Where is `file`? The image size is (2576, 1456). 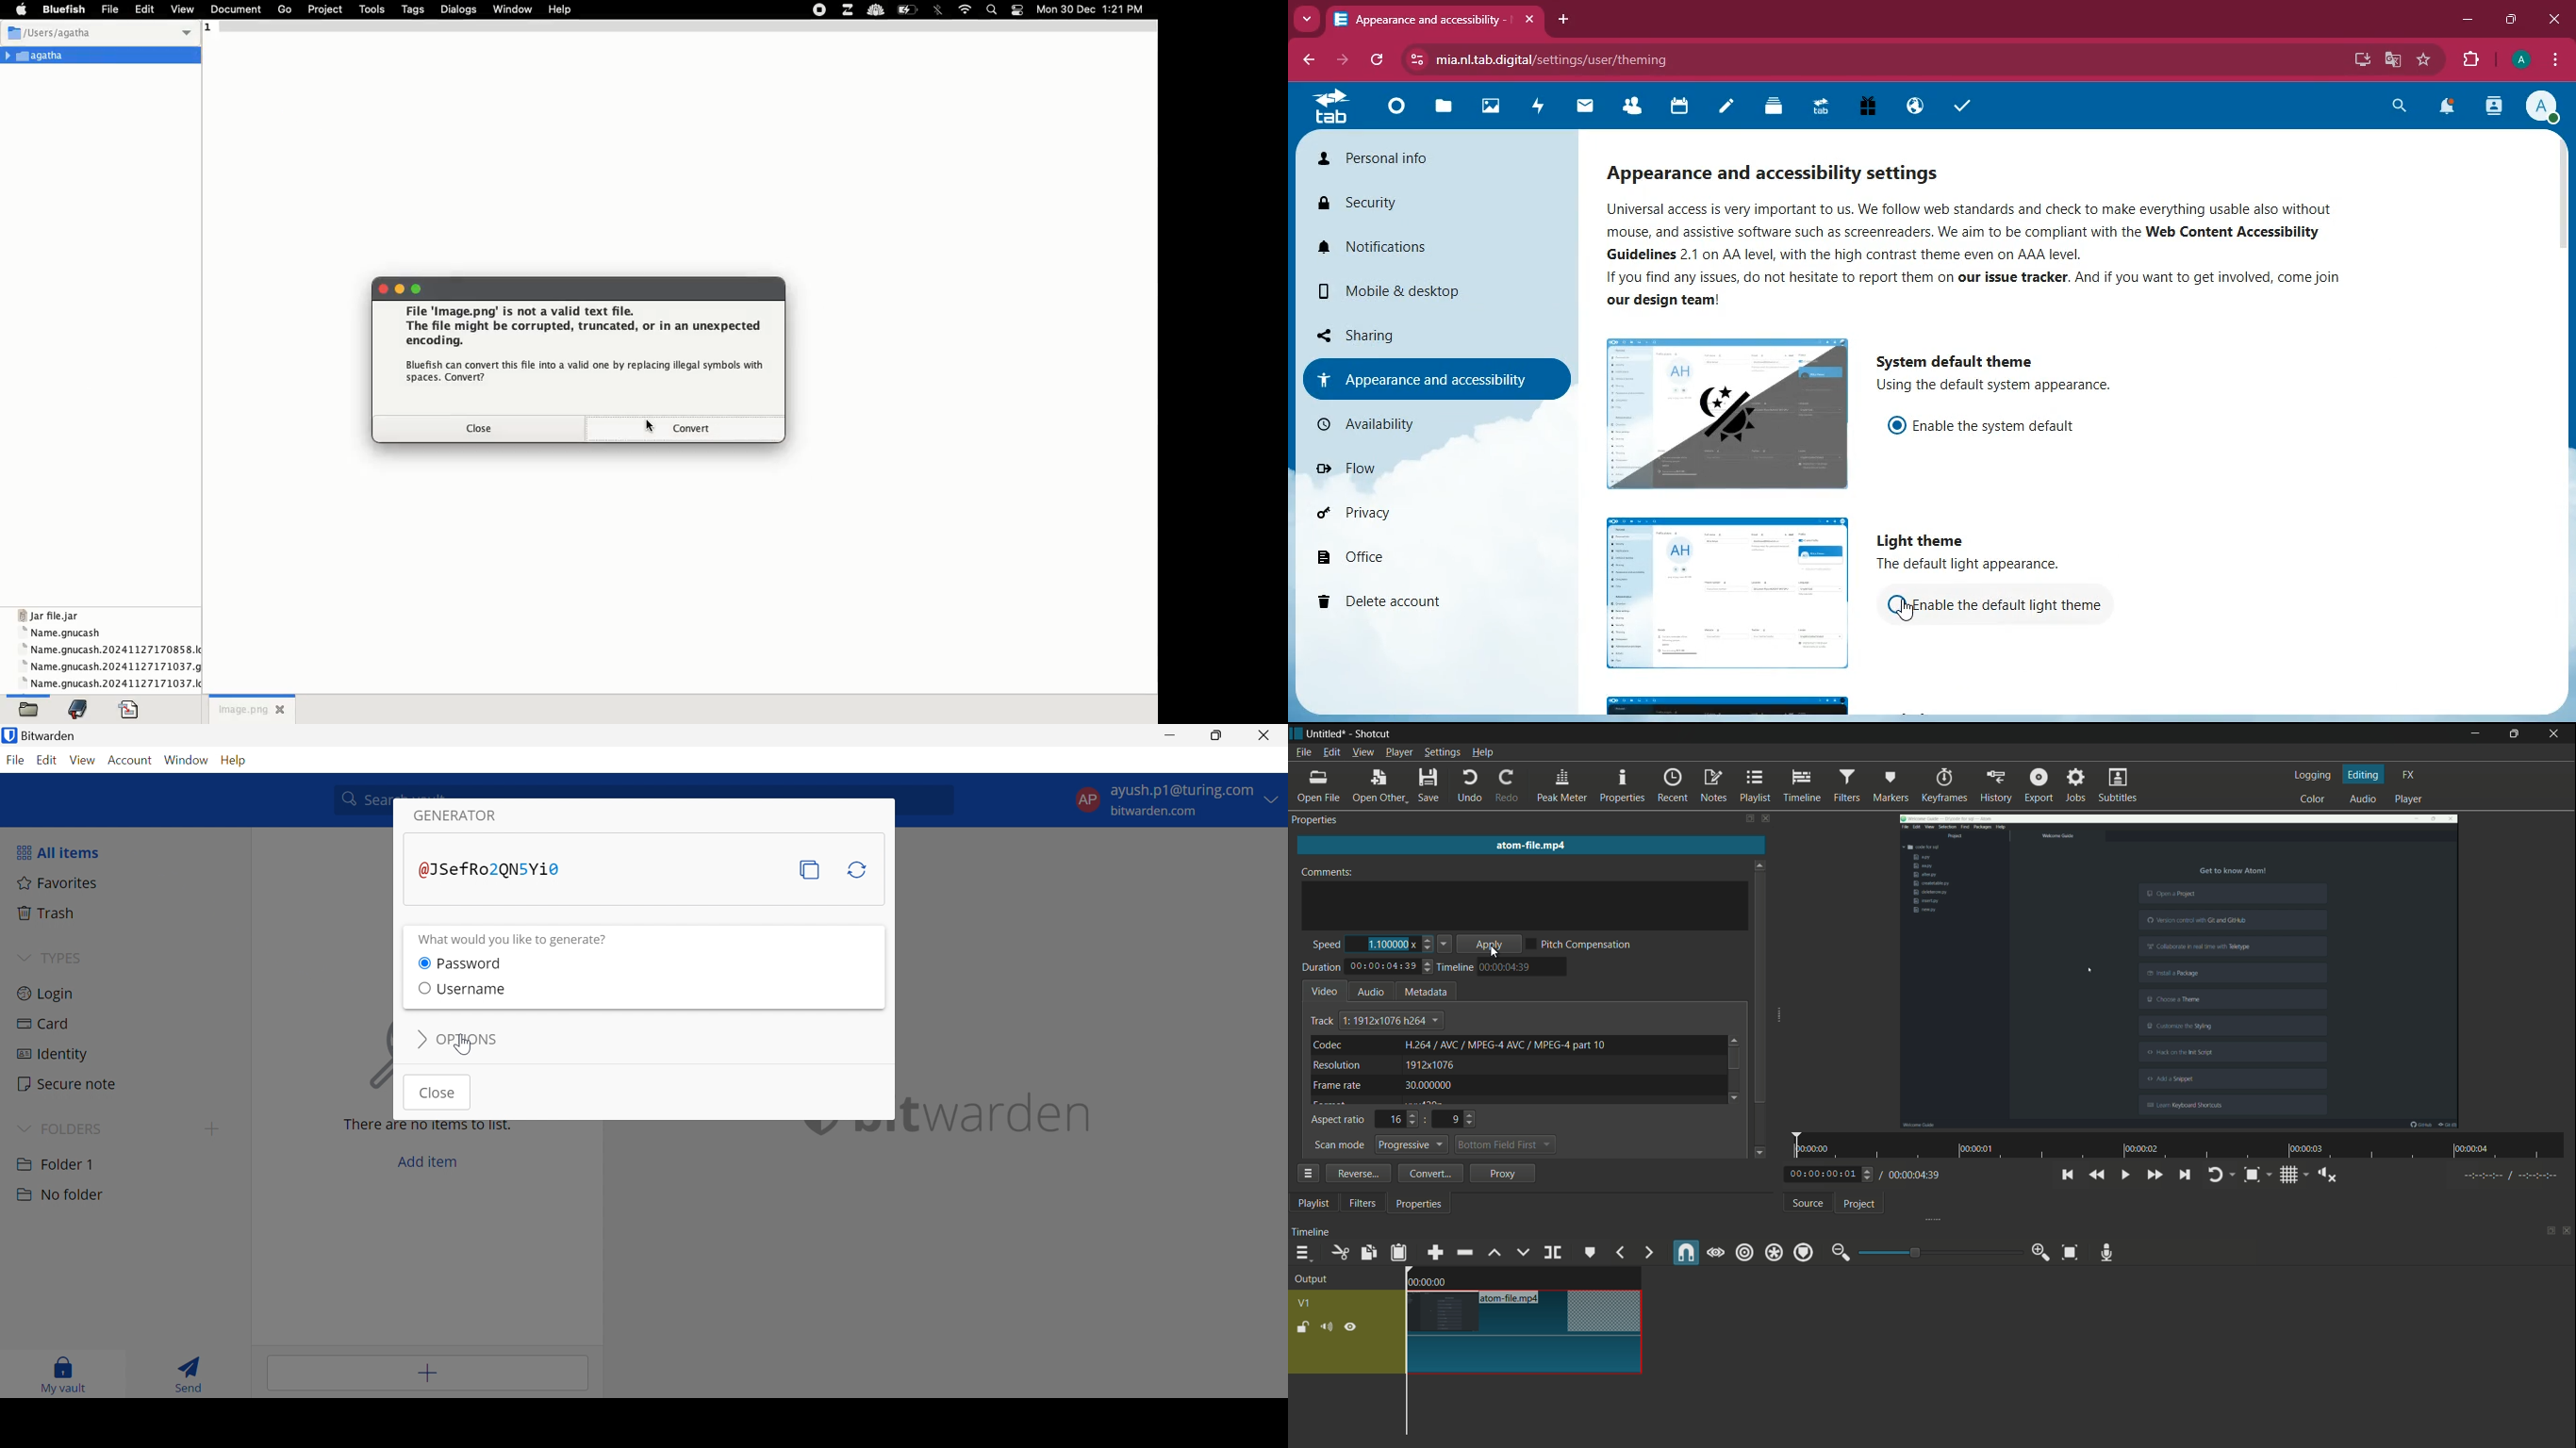 file is located at coordinates (110, 10).